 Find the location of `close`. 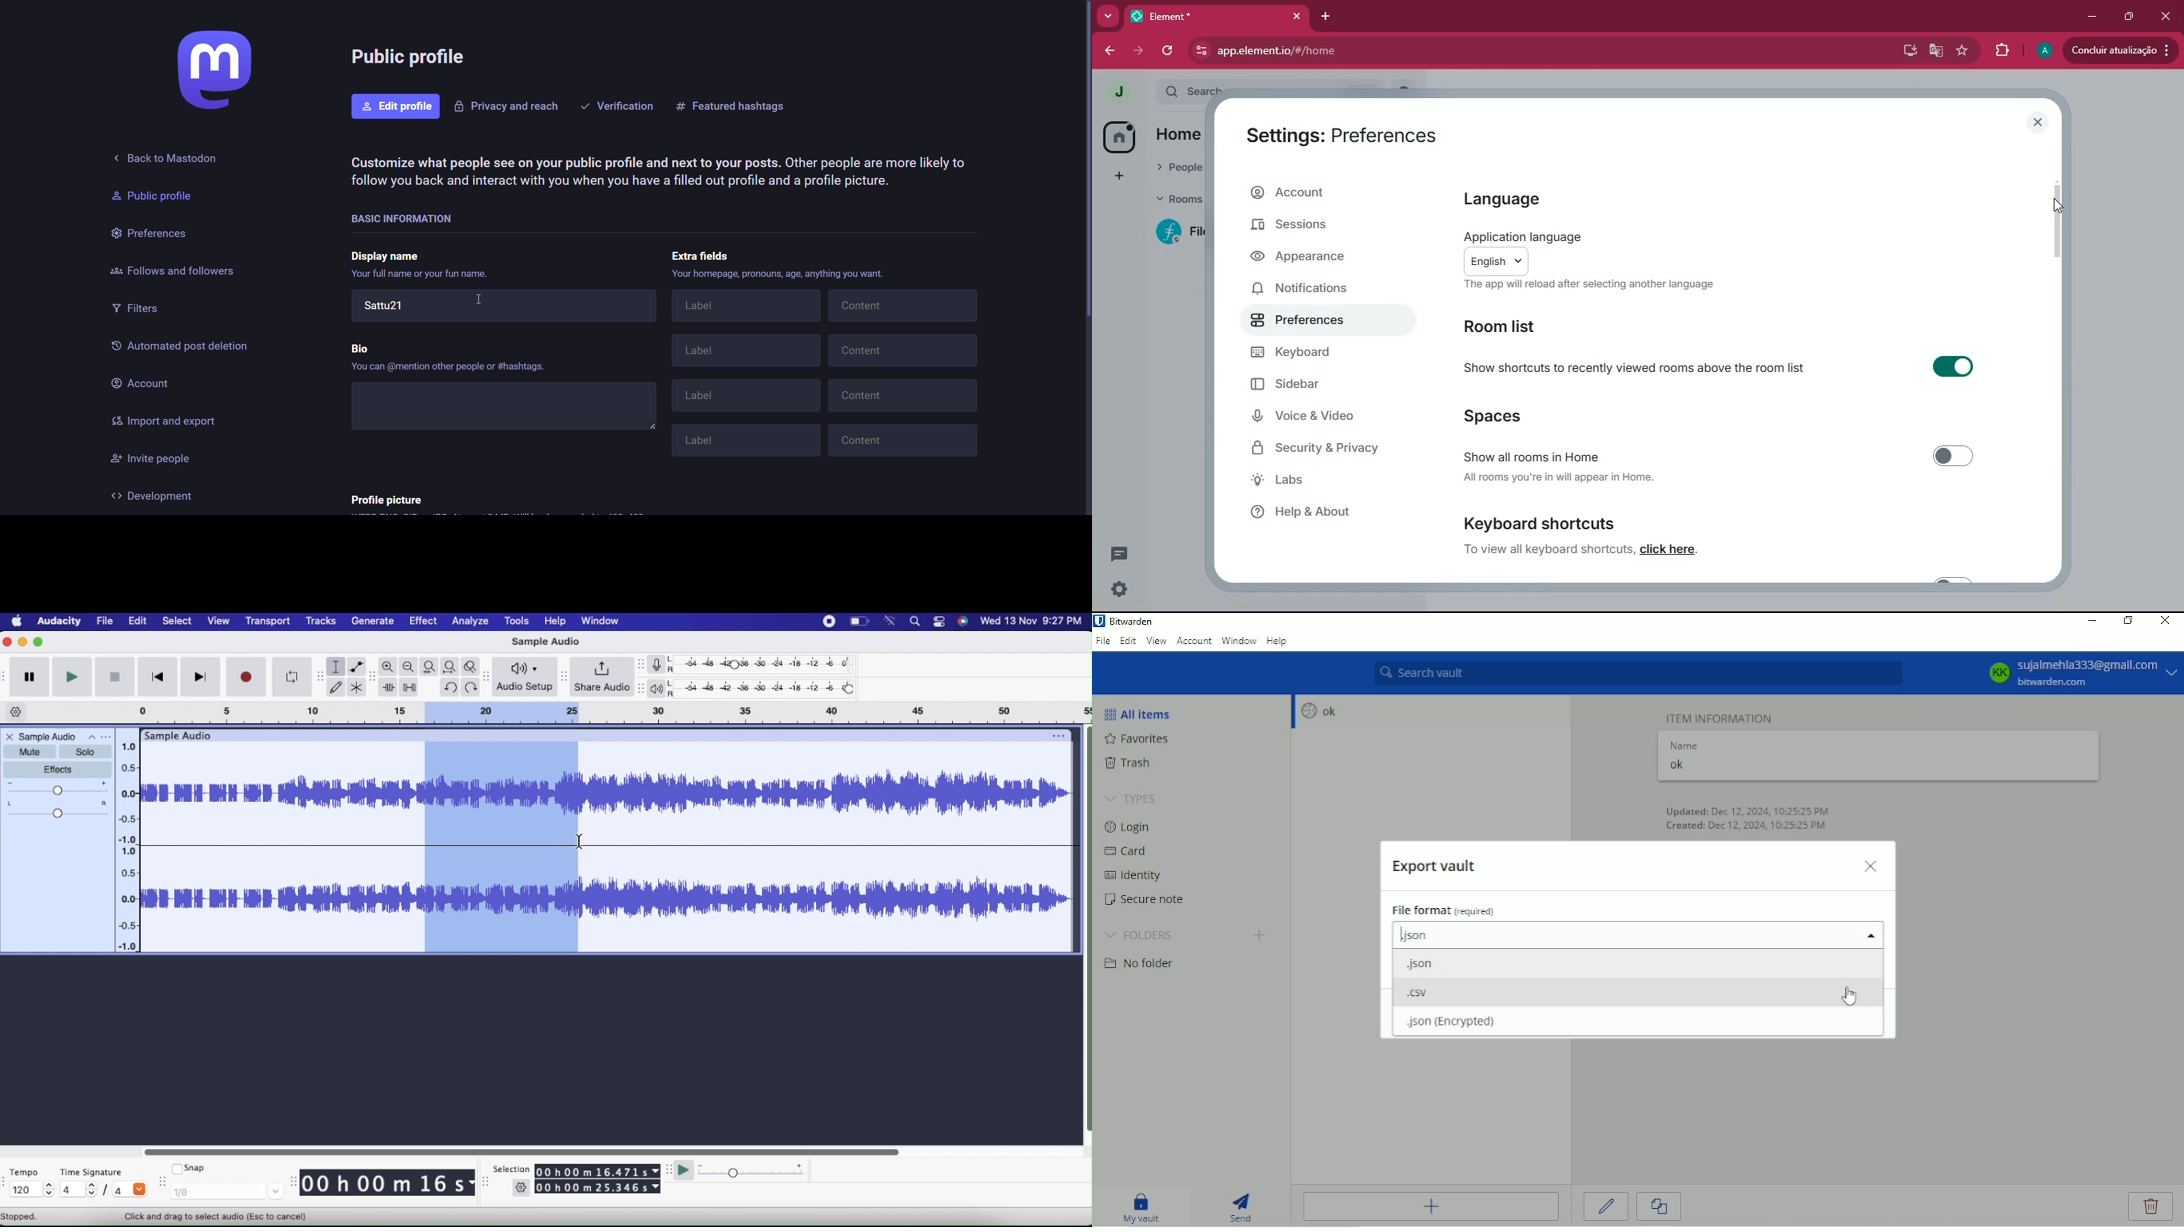

close is located at coordinates (2039, 123).